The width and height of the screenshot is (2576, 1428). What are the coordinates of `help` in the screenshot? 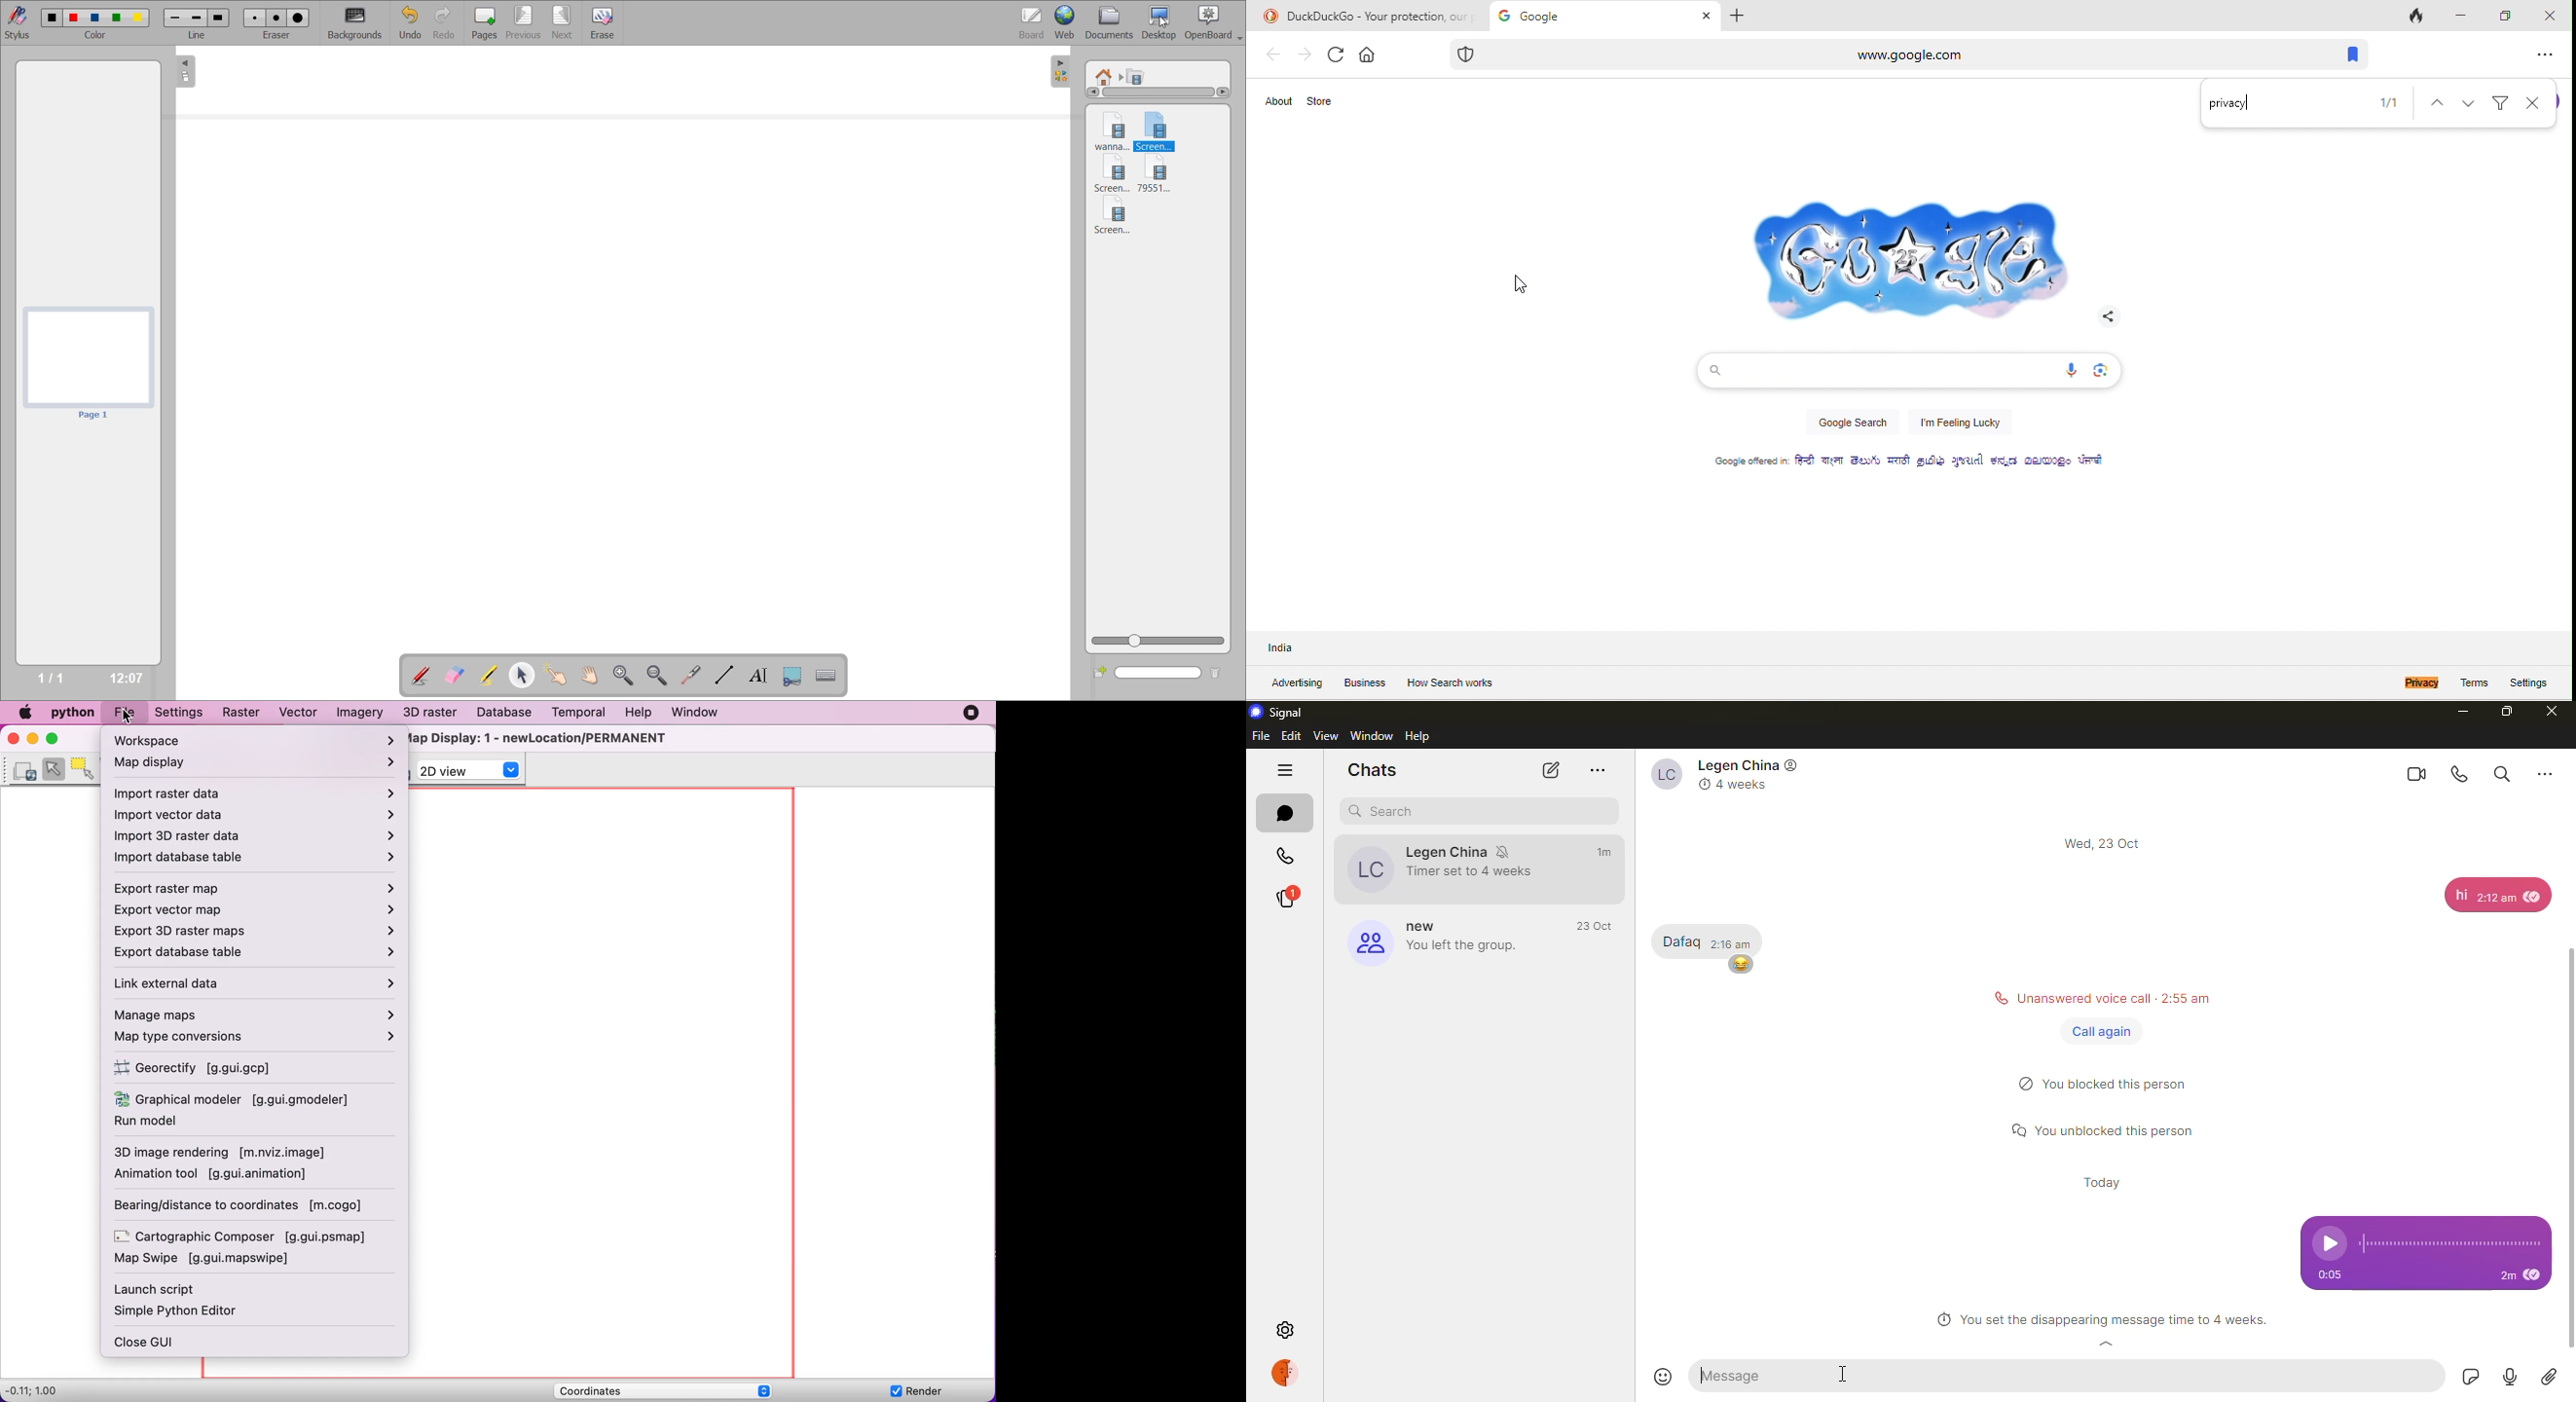 It's located at (643, 712).